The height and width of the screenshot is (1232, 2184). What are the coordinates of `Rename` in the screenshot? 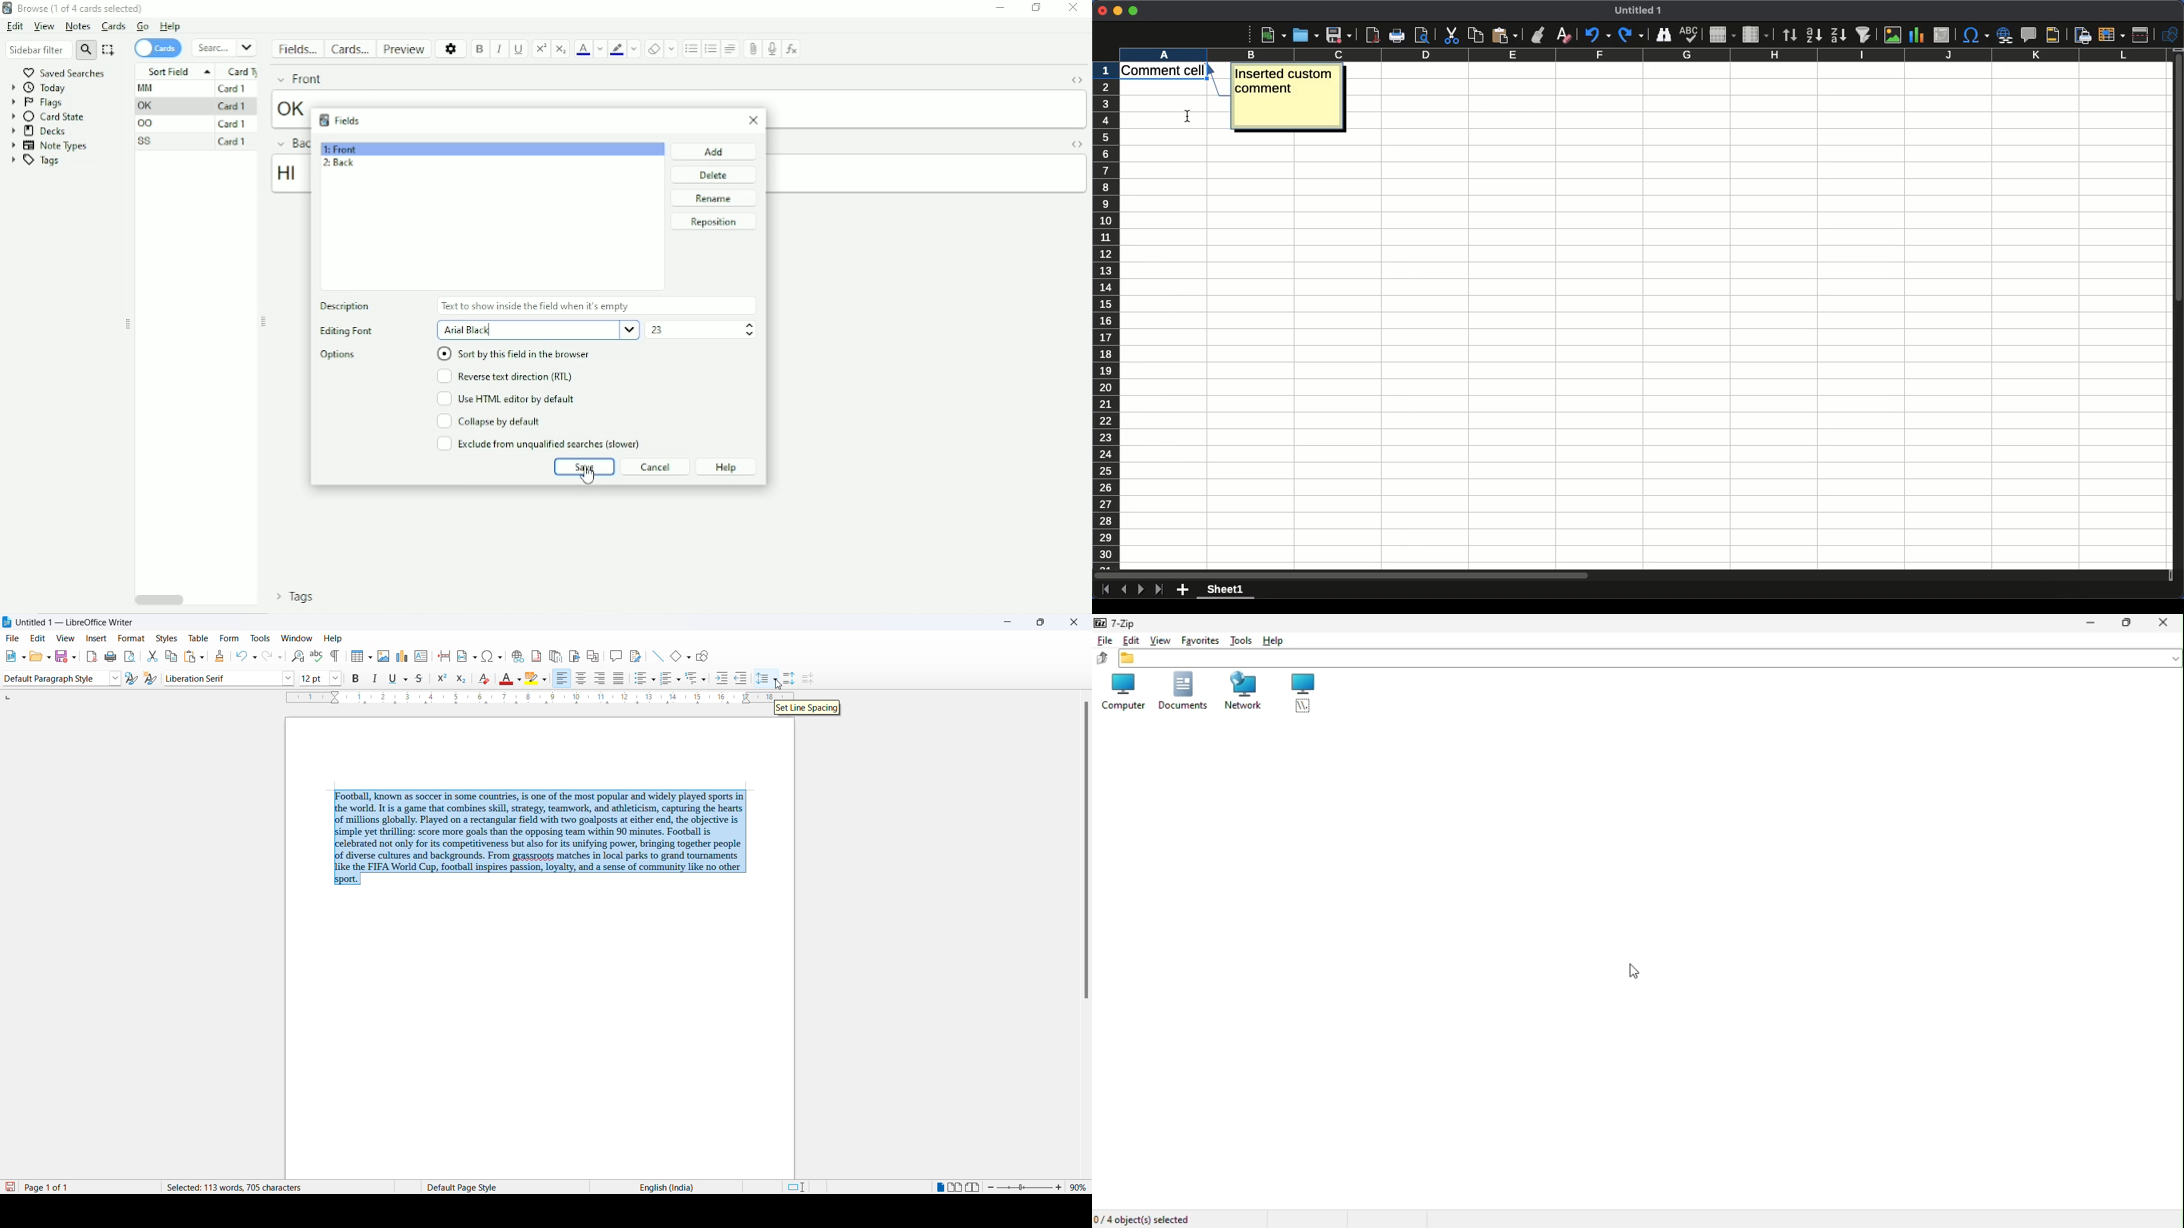 It's located at (712, 198).